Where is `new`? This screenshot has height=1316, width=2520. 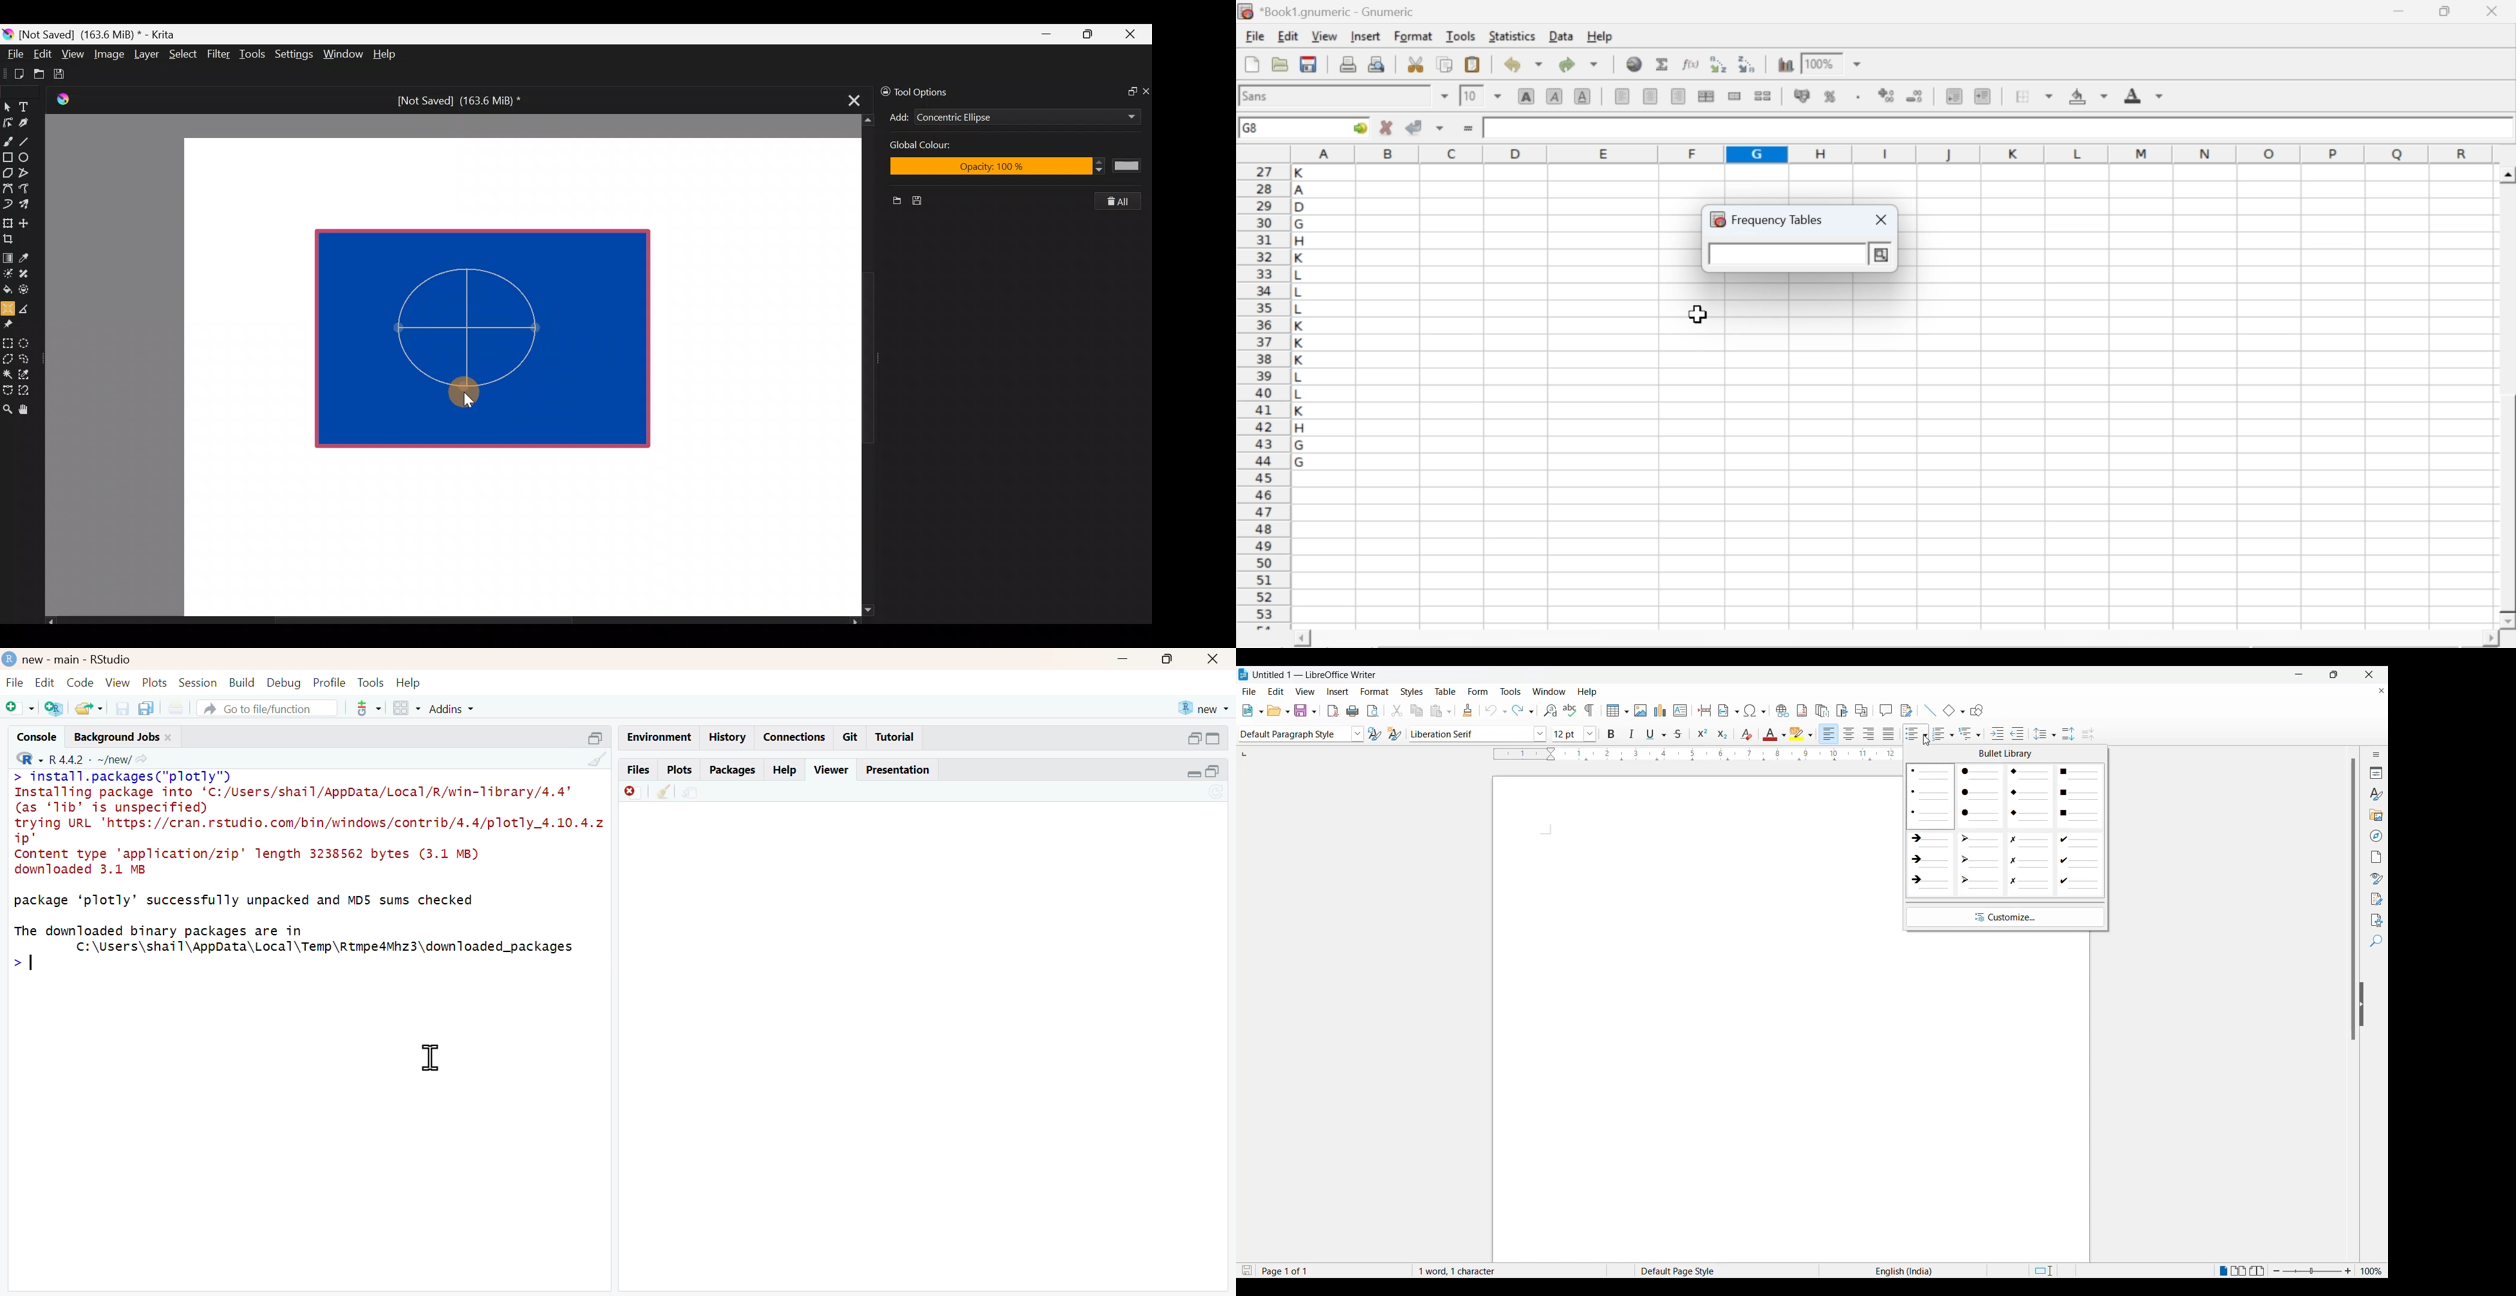 new is located at coordinates (1204, 708).